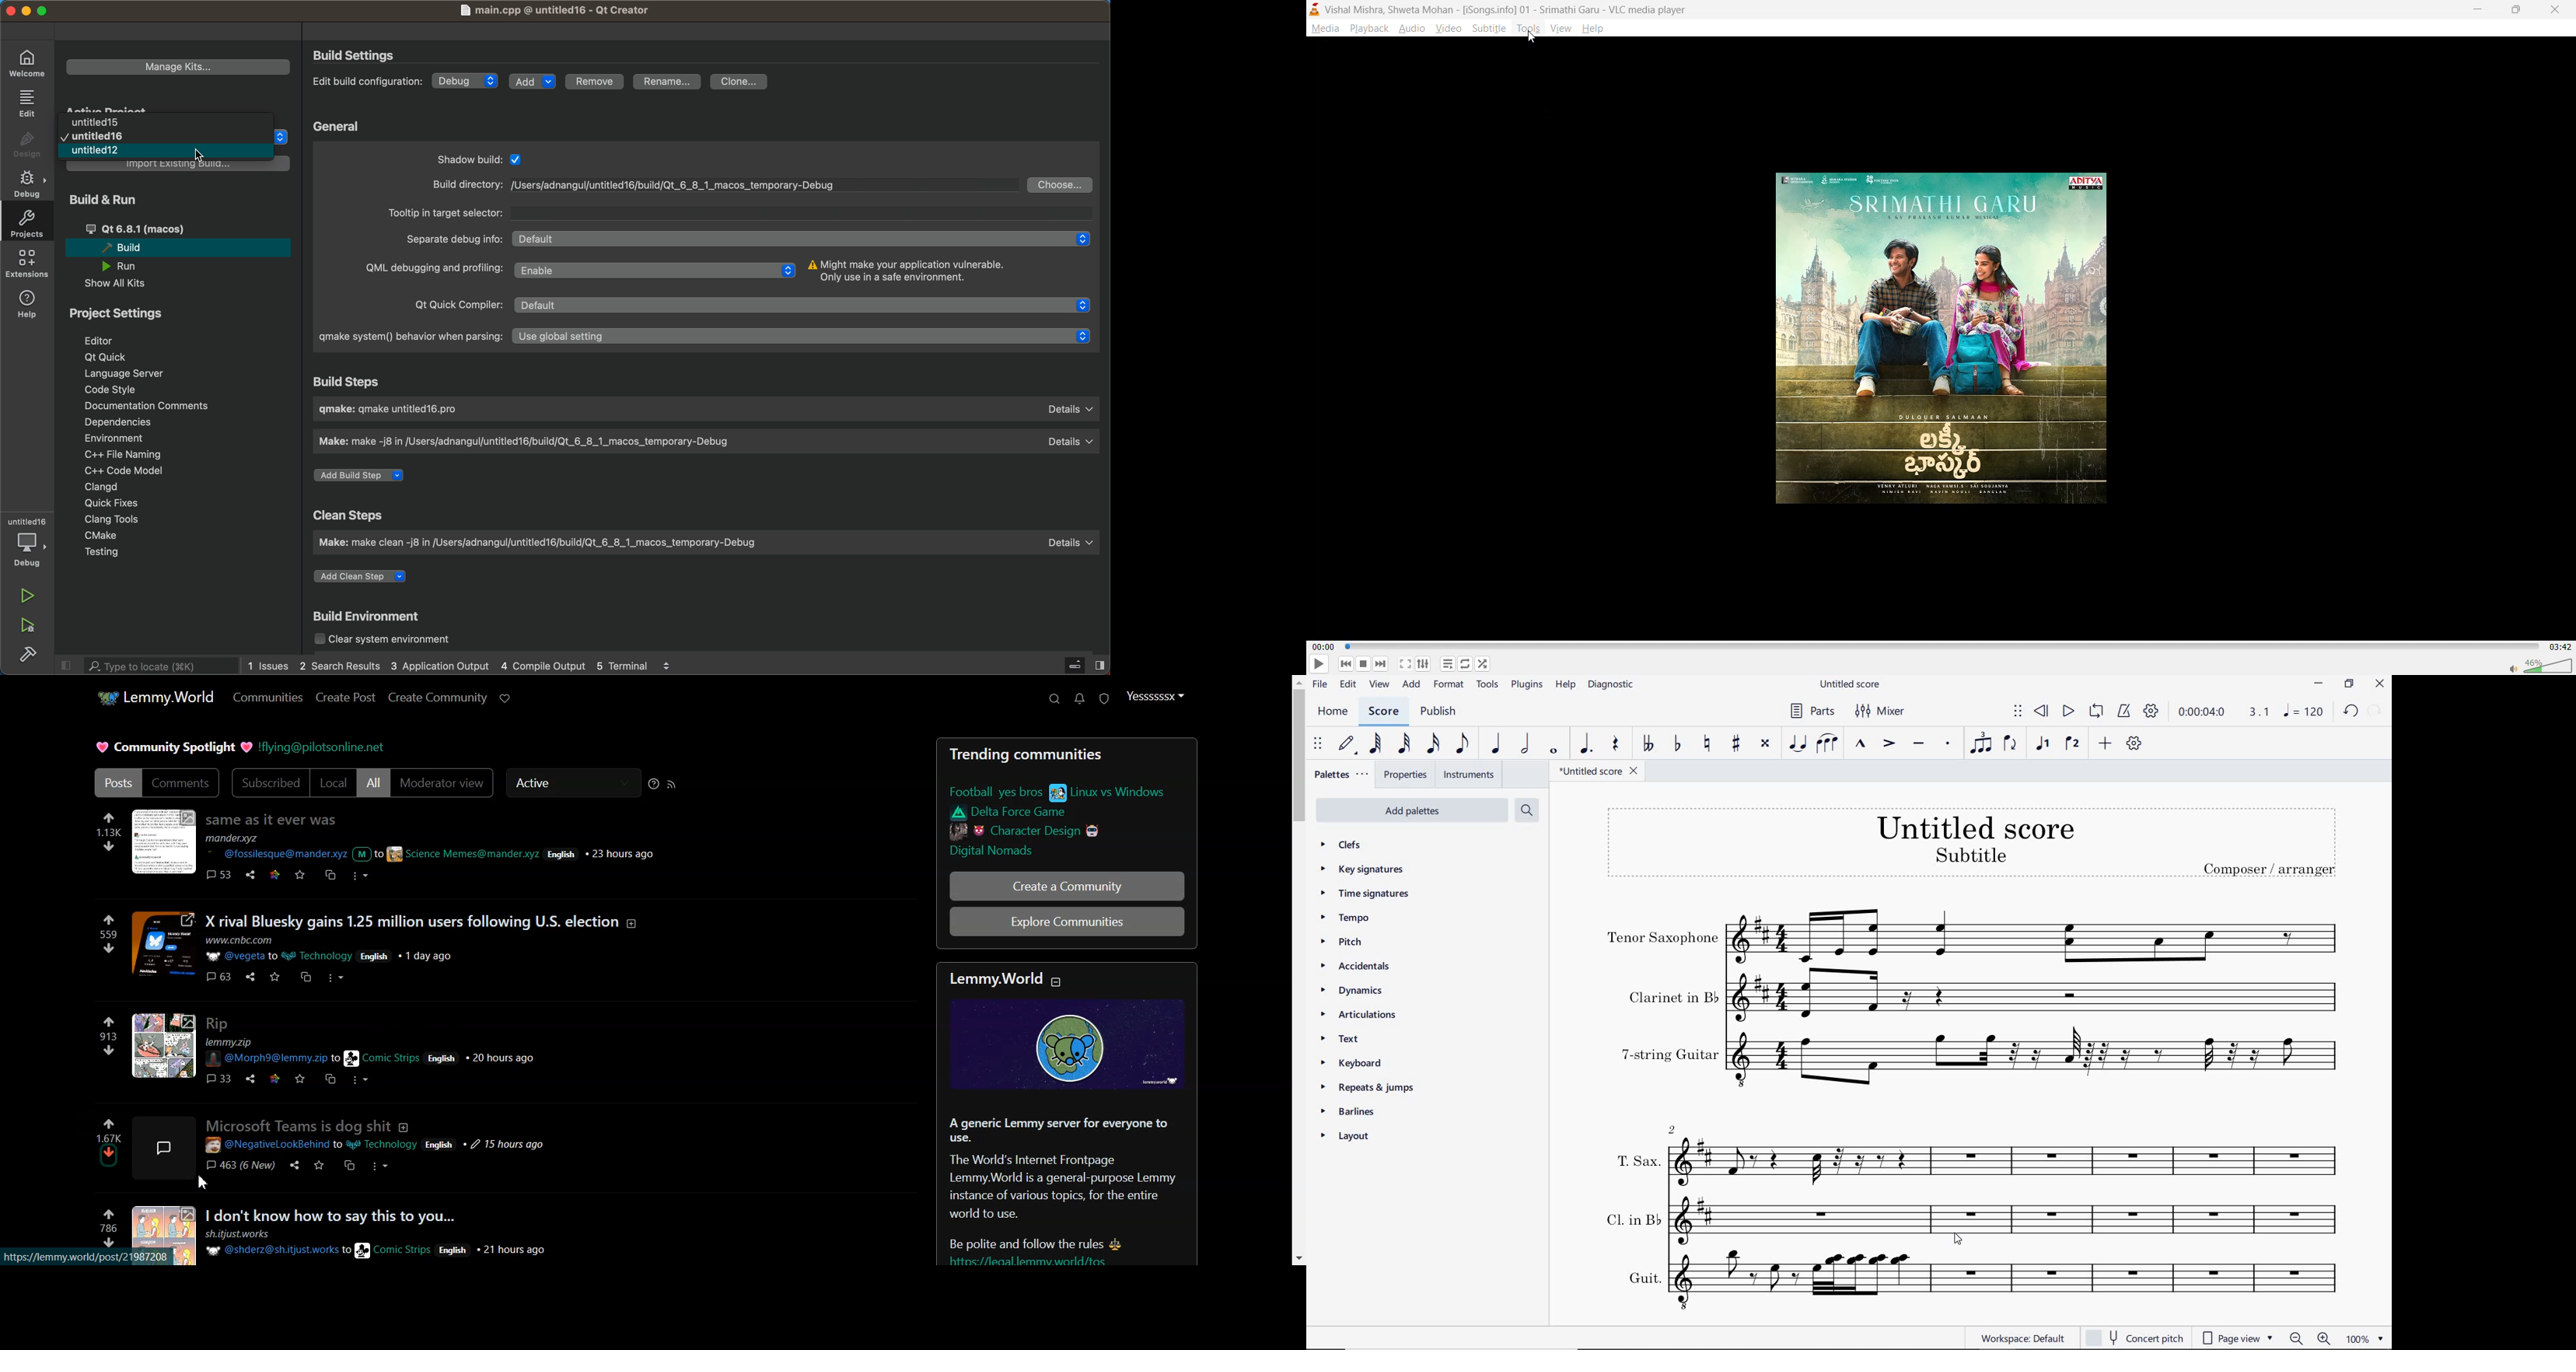 The image size is (2576, 1372). Describe the element at coordinates (298, 1125) in the screenshot. I see `Text` at that location.